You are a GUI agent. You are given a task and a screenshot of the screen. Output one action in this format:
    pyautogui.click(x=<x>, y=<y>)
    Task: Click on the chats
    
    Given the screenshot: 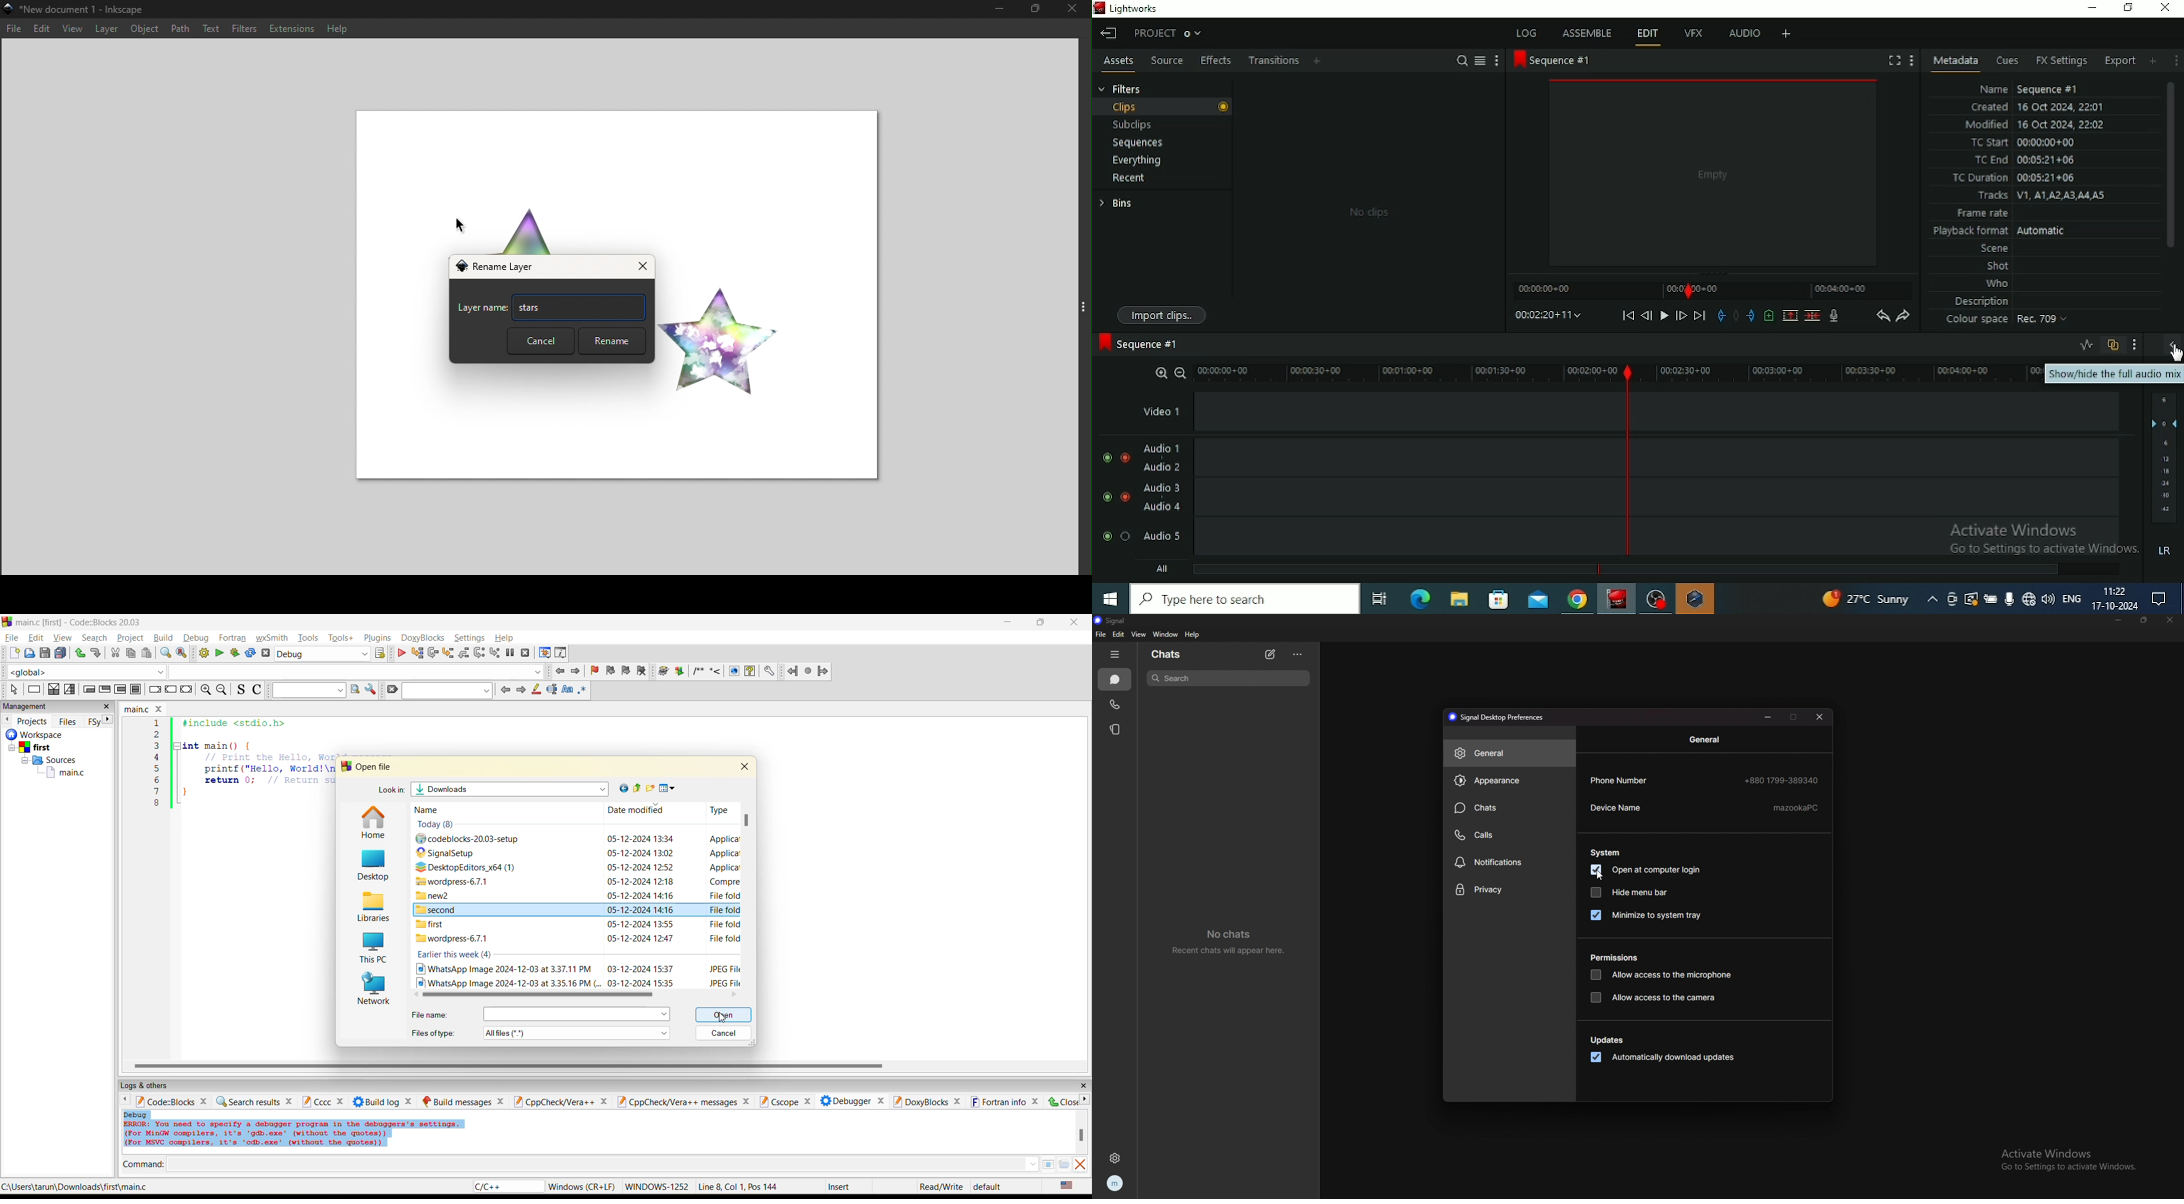 What is the action you would take?
    pyautogui.click(x=1116, y=680)
    